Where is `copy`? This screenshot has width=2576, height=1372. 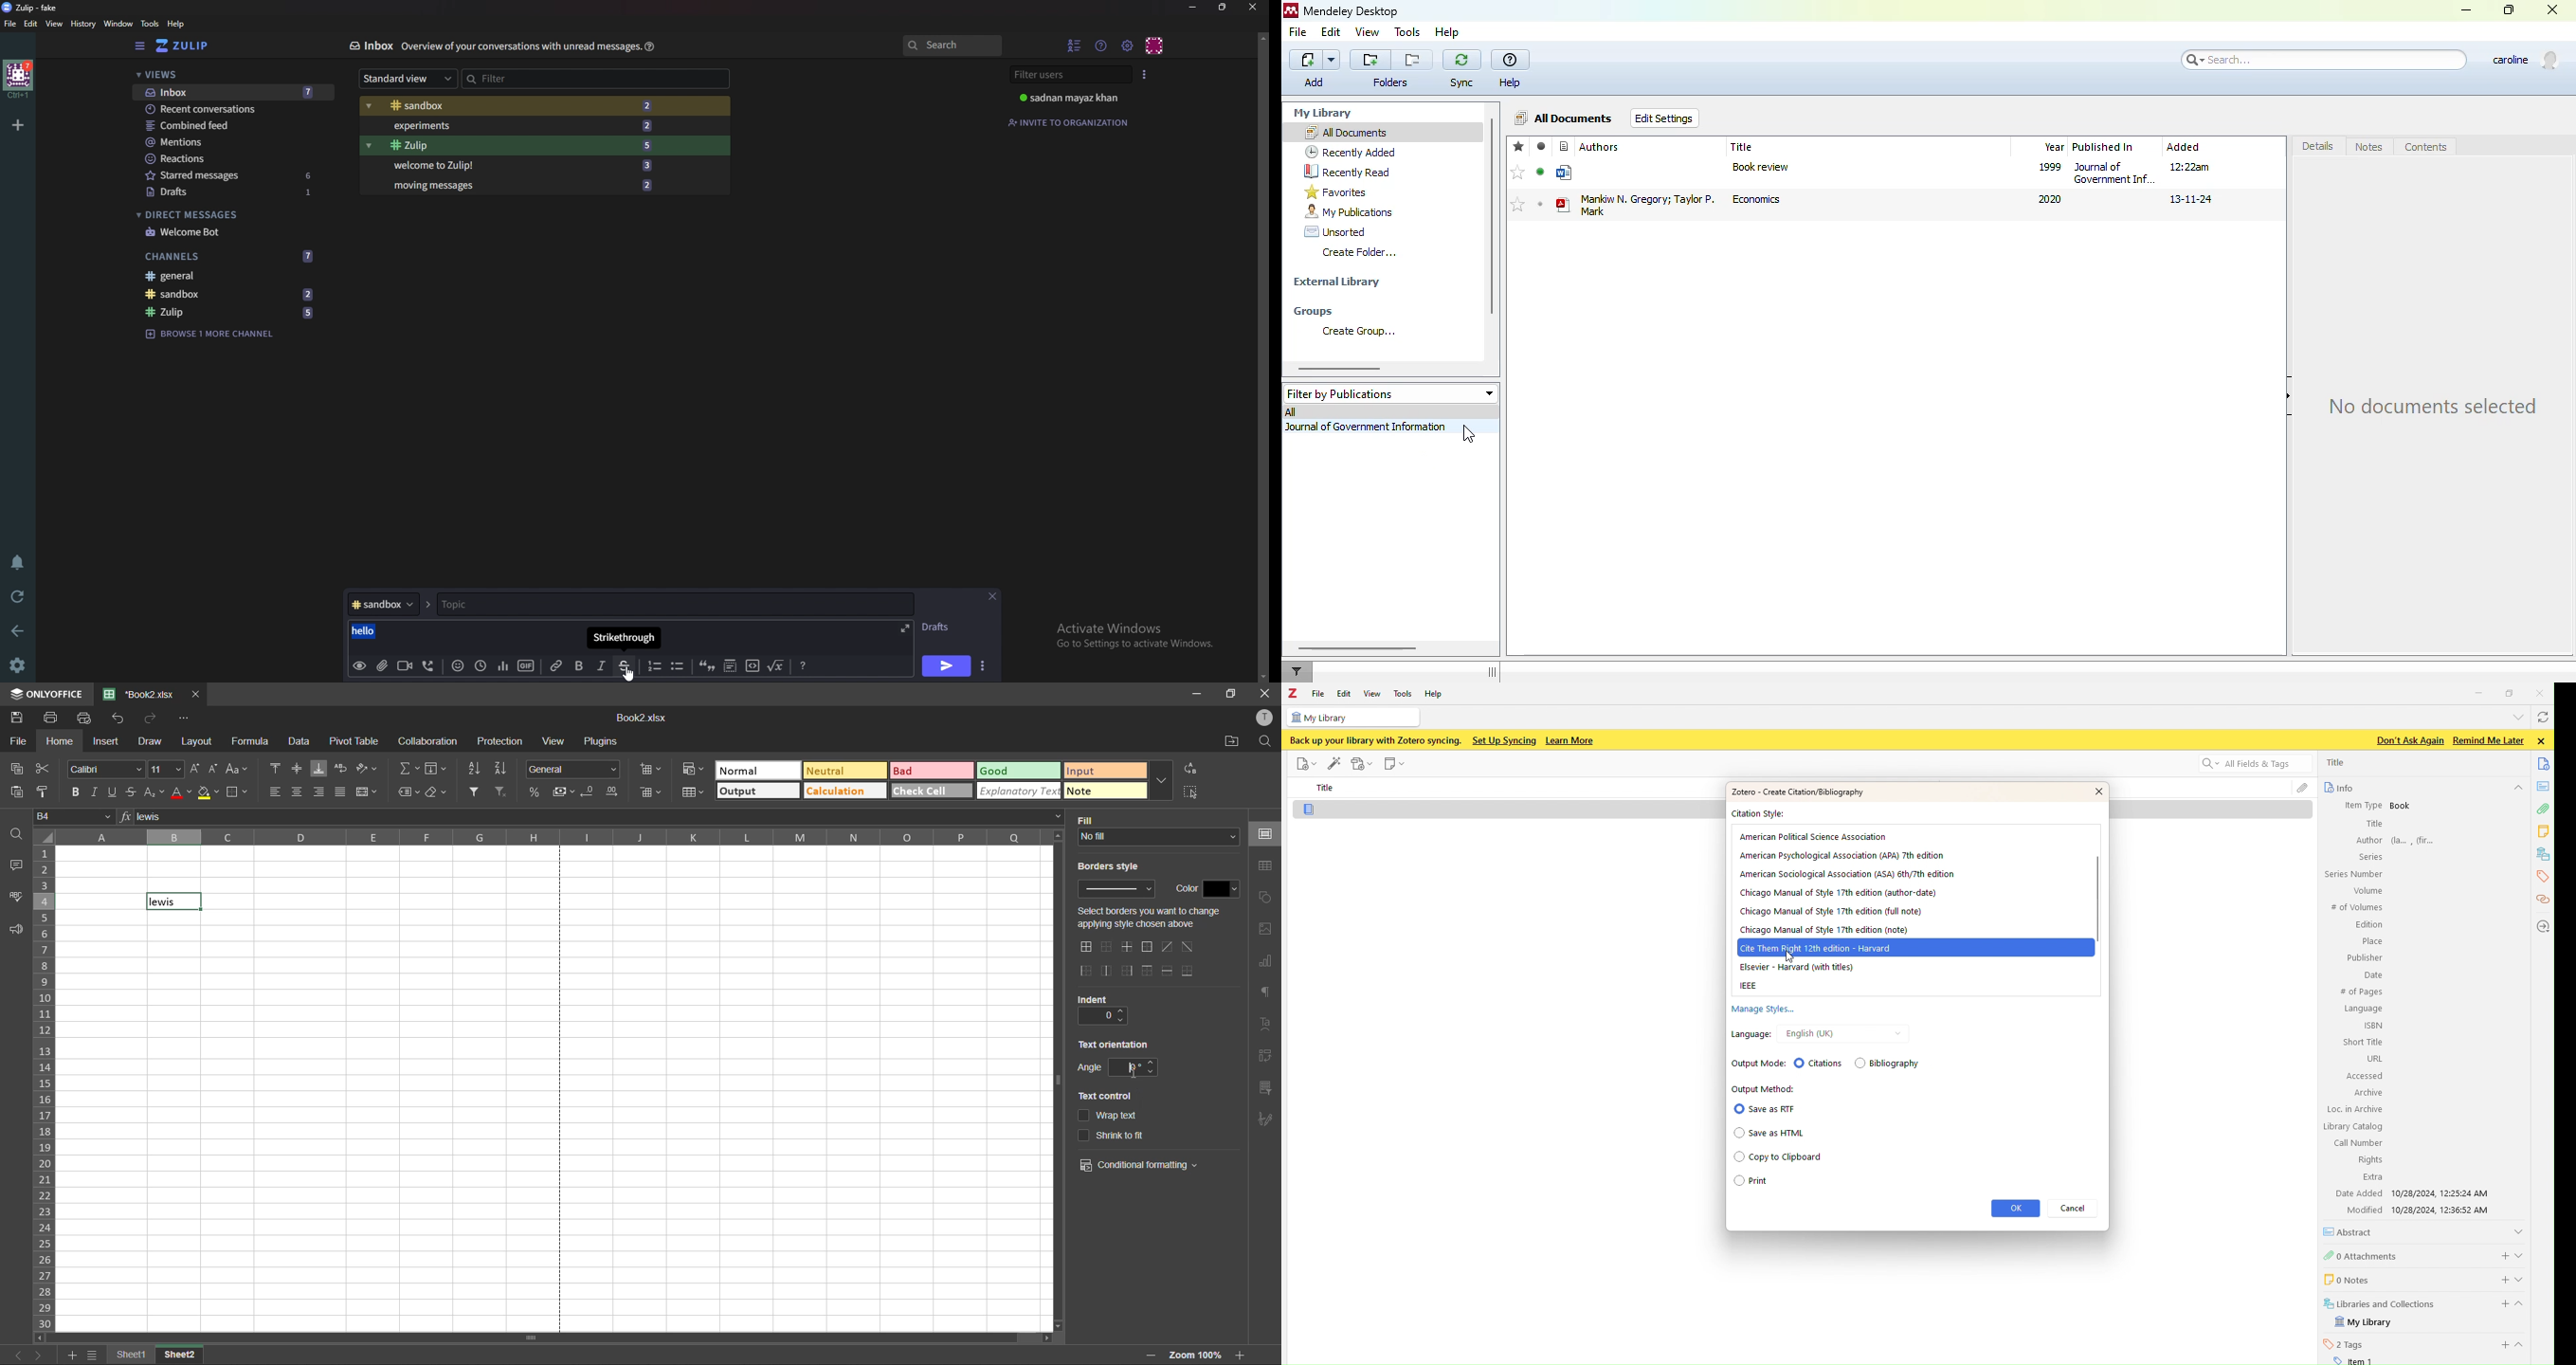
copy is located at coordinates (19, 769).